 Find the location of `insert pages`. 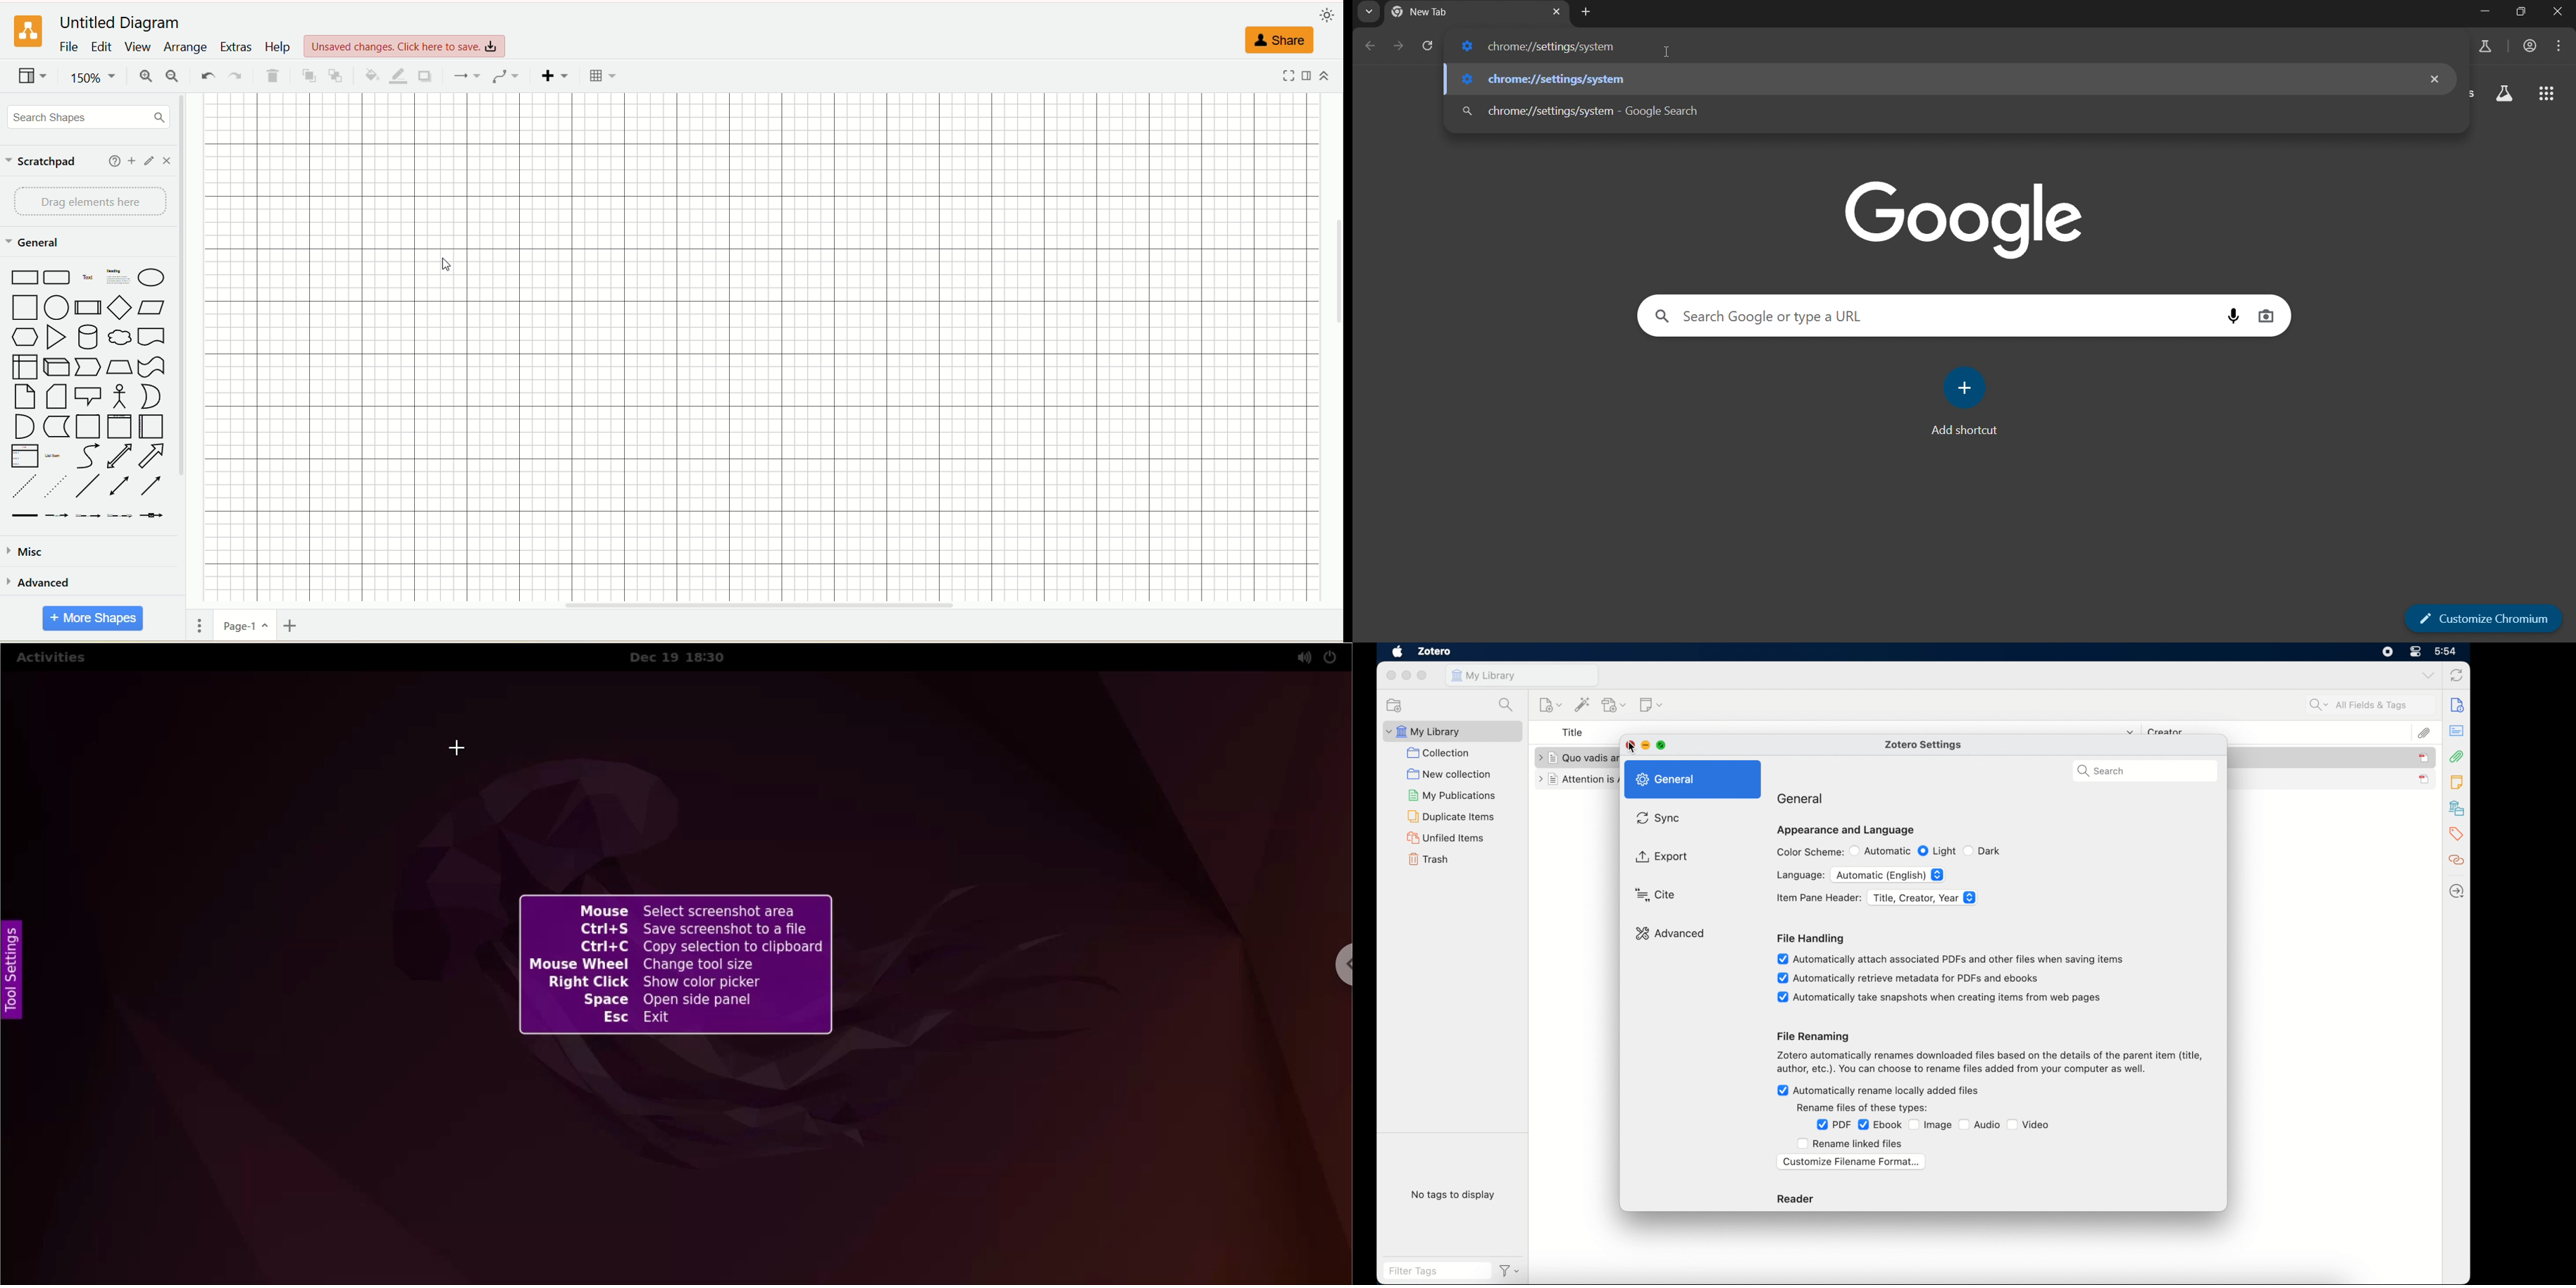

insert pages is located at coordinates (293, 625).